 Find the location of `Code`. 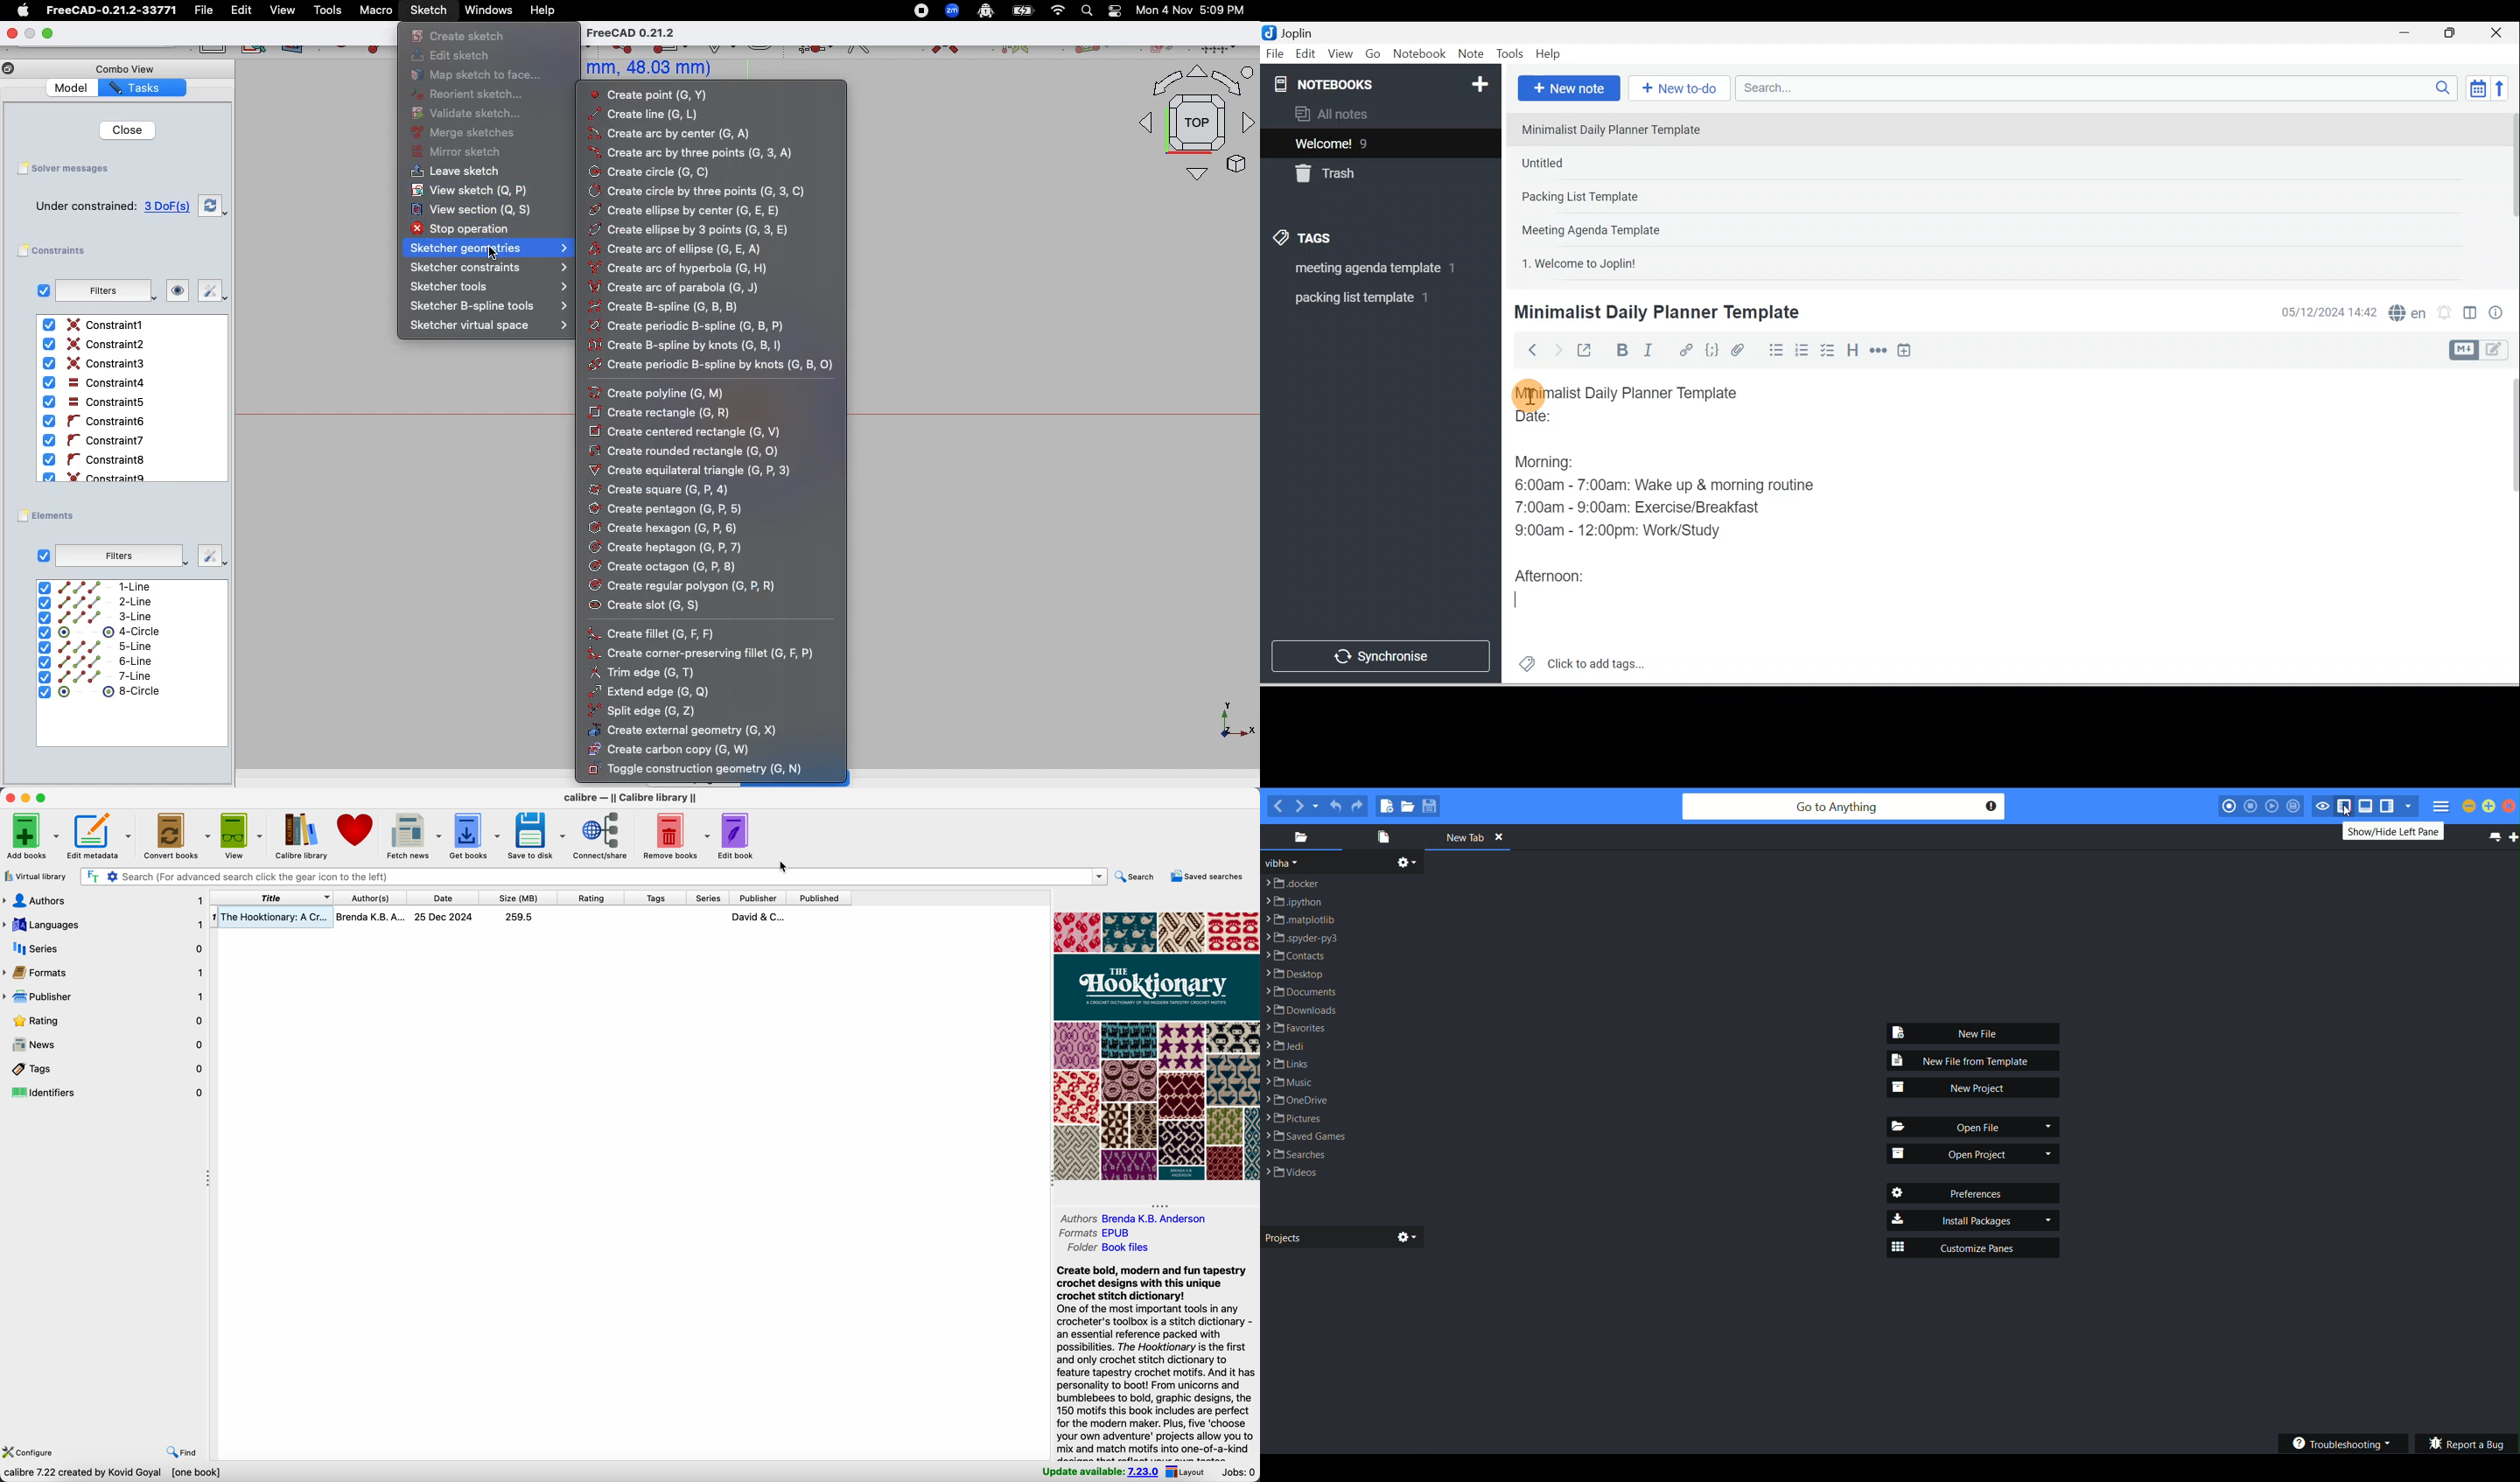

Code is located at coordinates (1712, 351).